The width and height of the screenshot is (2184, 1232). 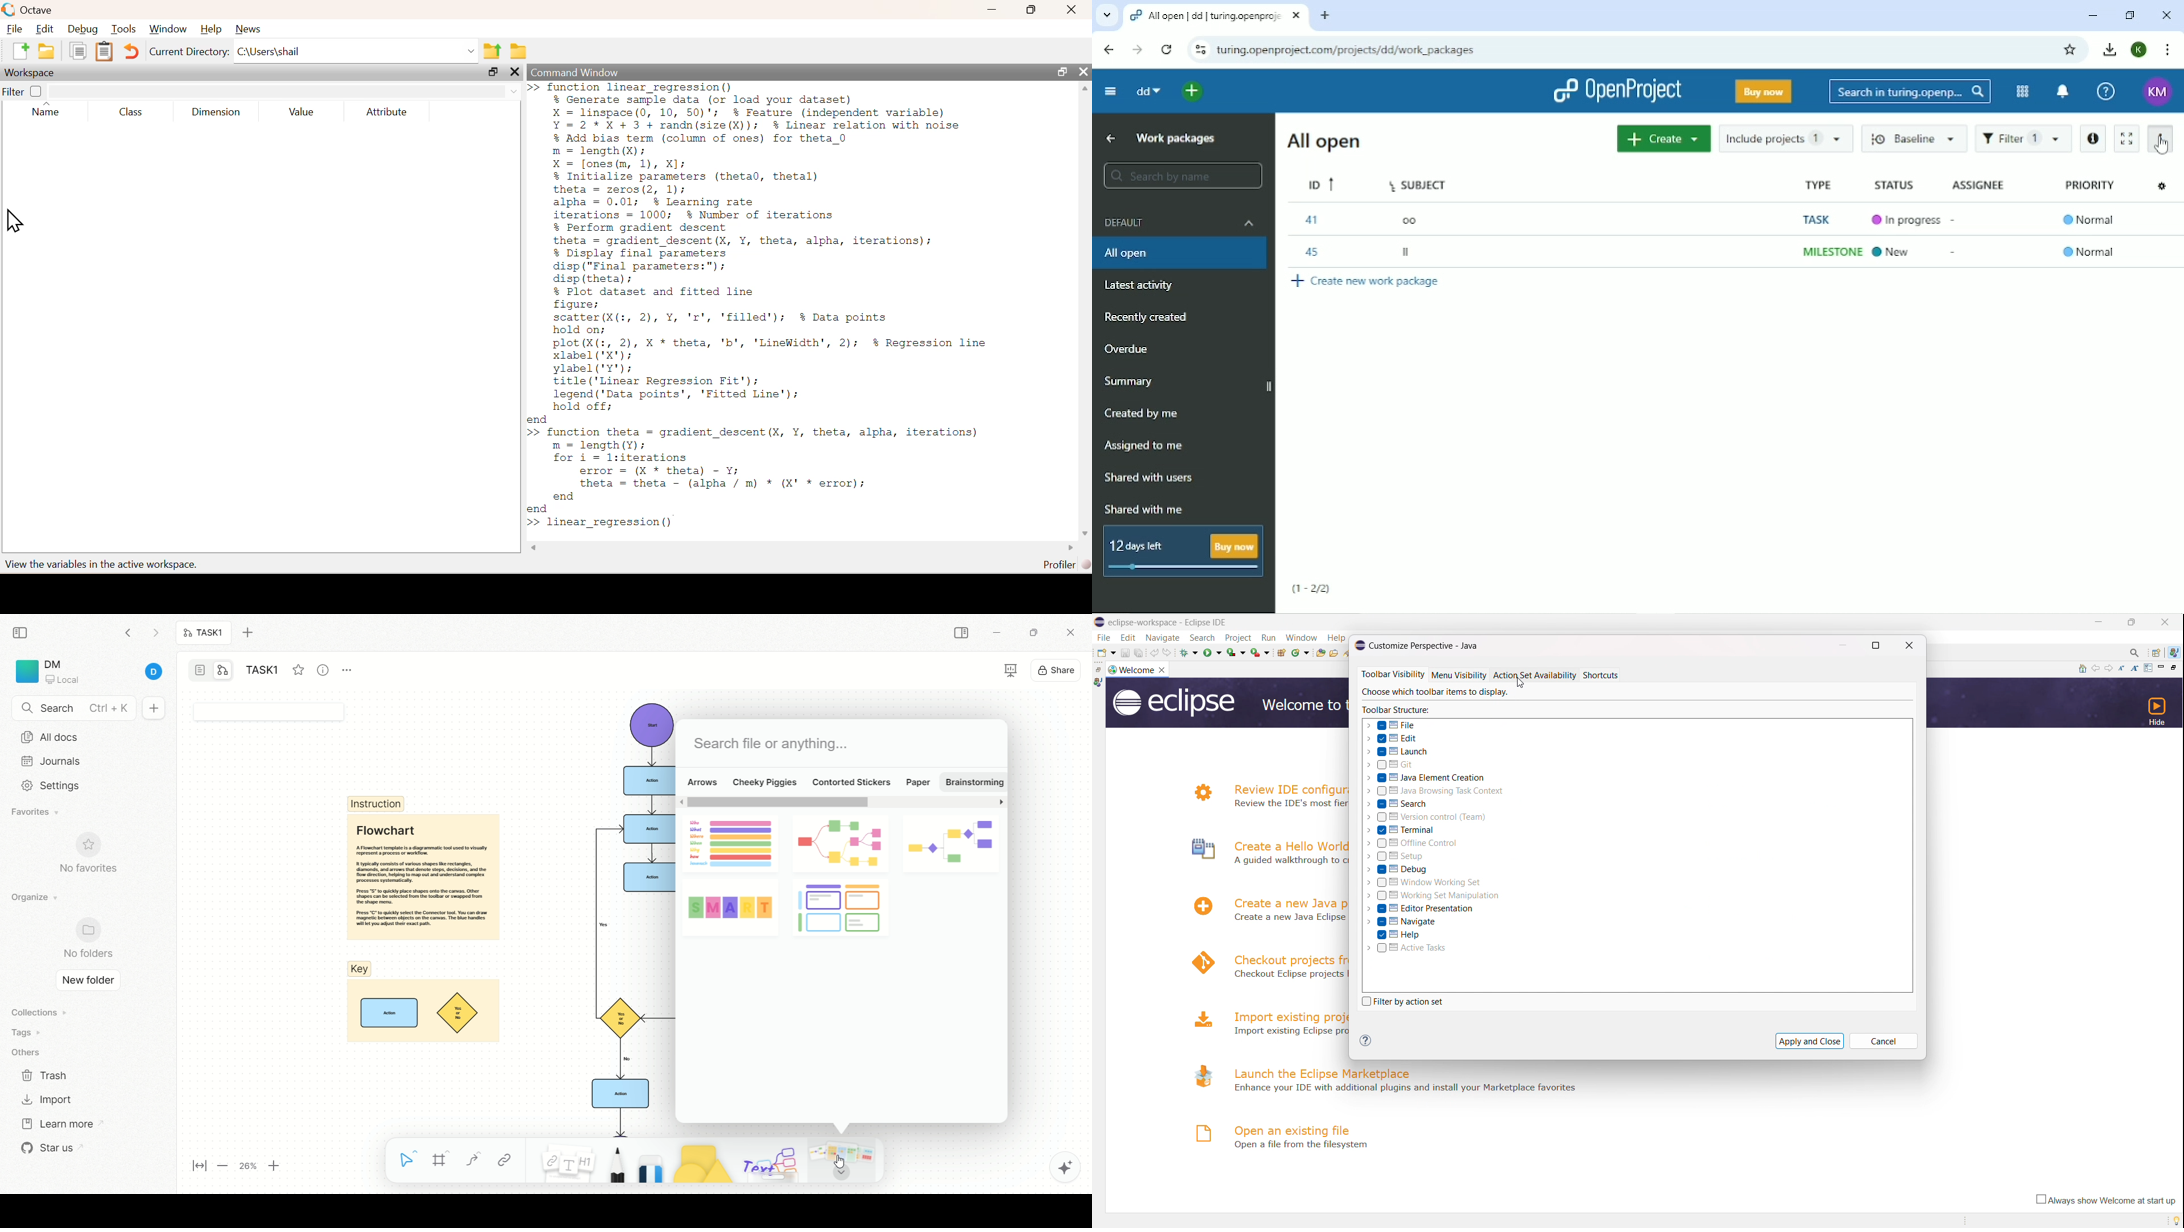 What do you see at coordinates (1300, 1146) in the screenshot?
I see `Open a file from filesystem` at bounding box center [1300, 1146].